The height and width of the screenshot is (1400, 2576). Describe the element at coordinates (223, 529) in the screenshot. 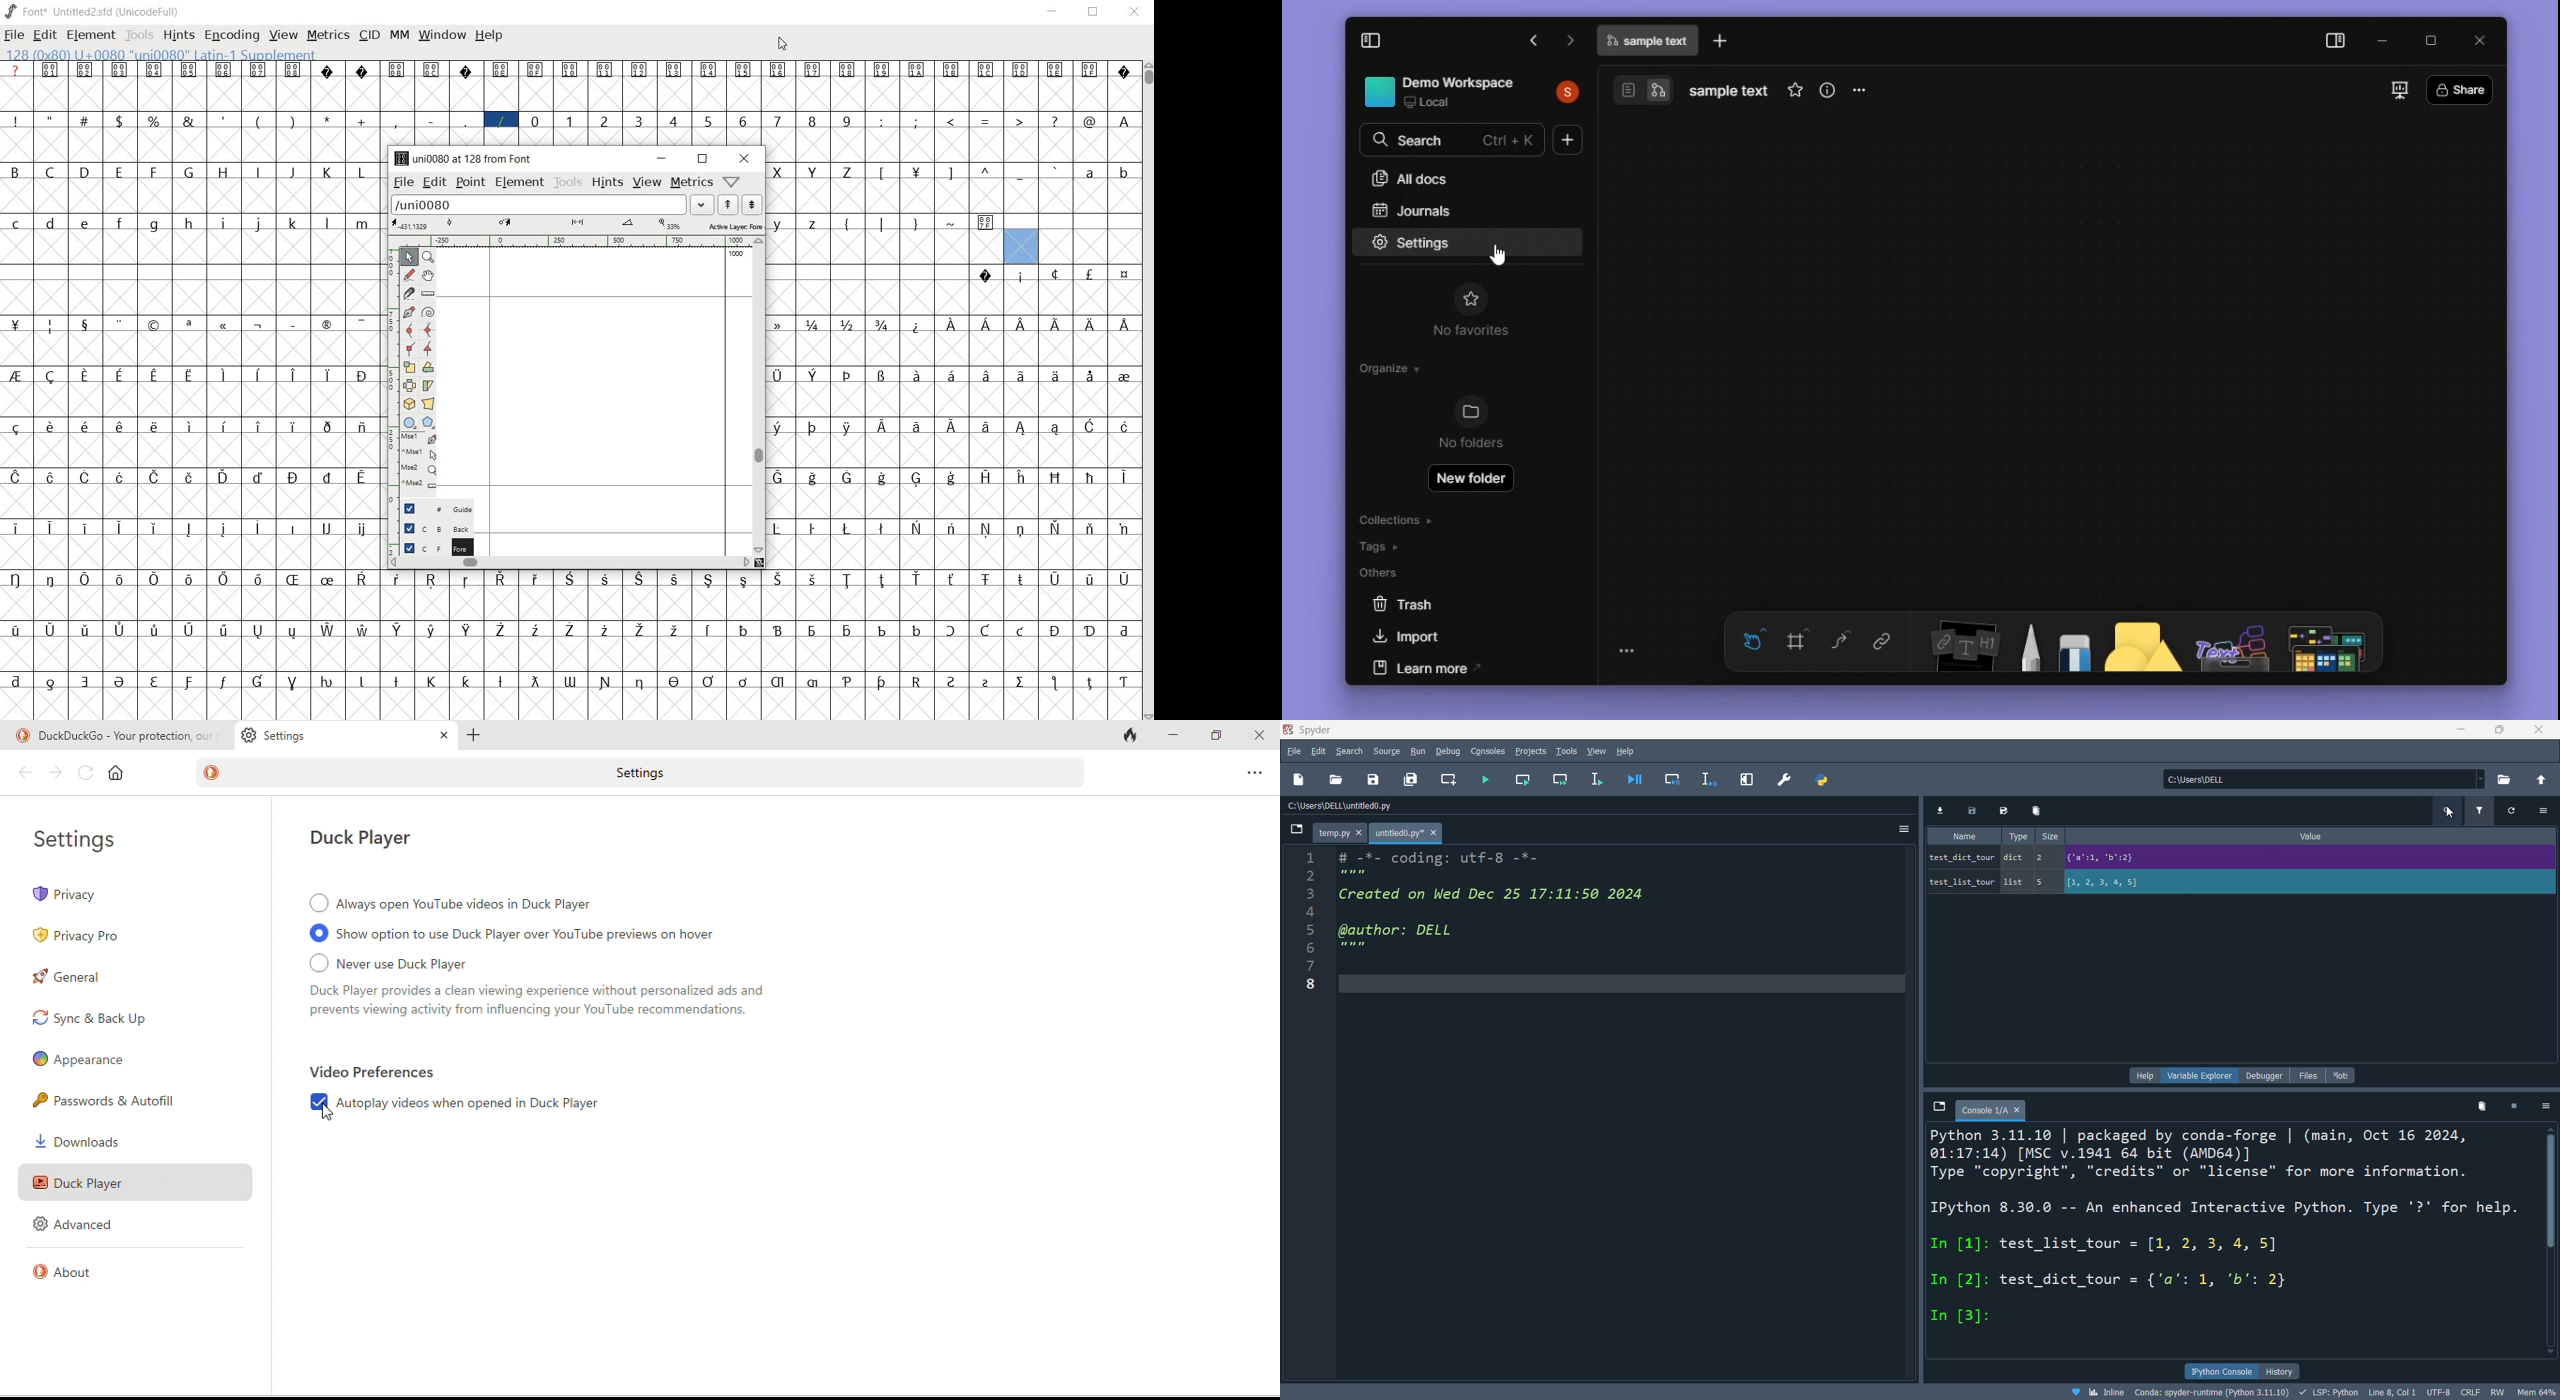

I see `glyph` at that location.